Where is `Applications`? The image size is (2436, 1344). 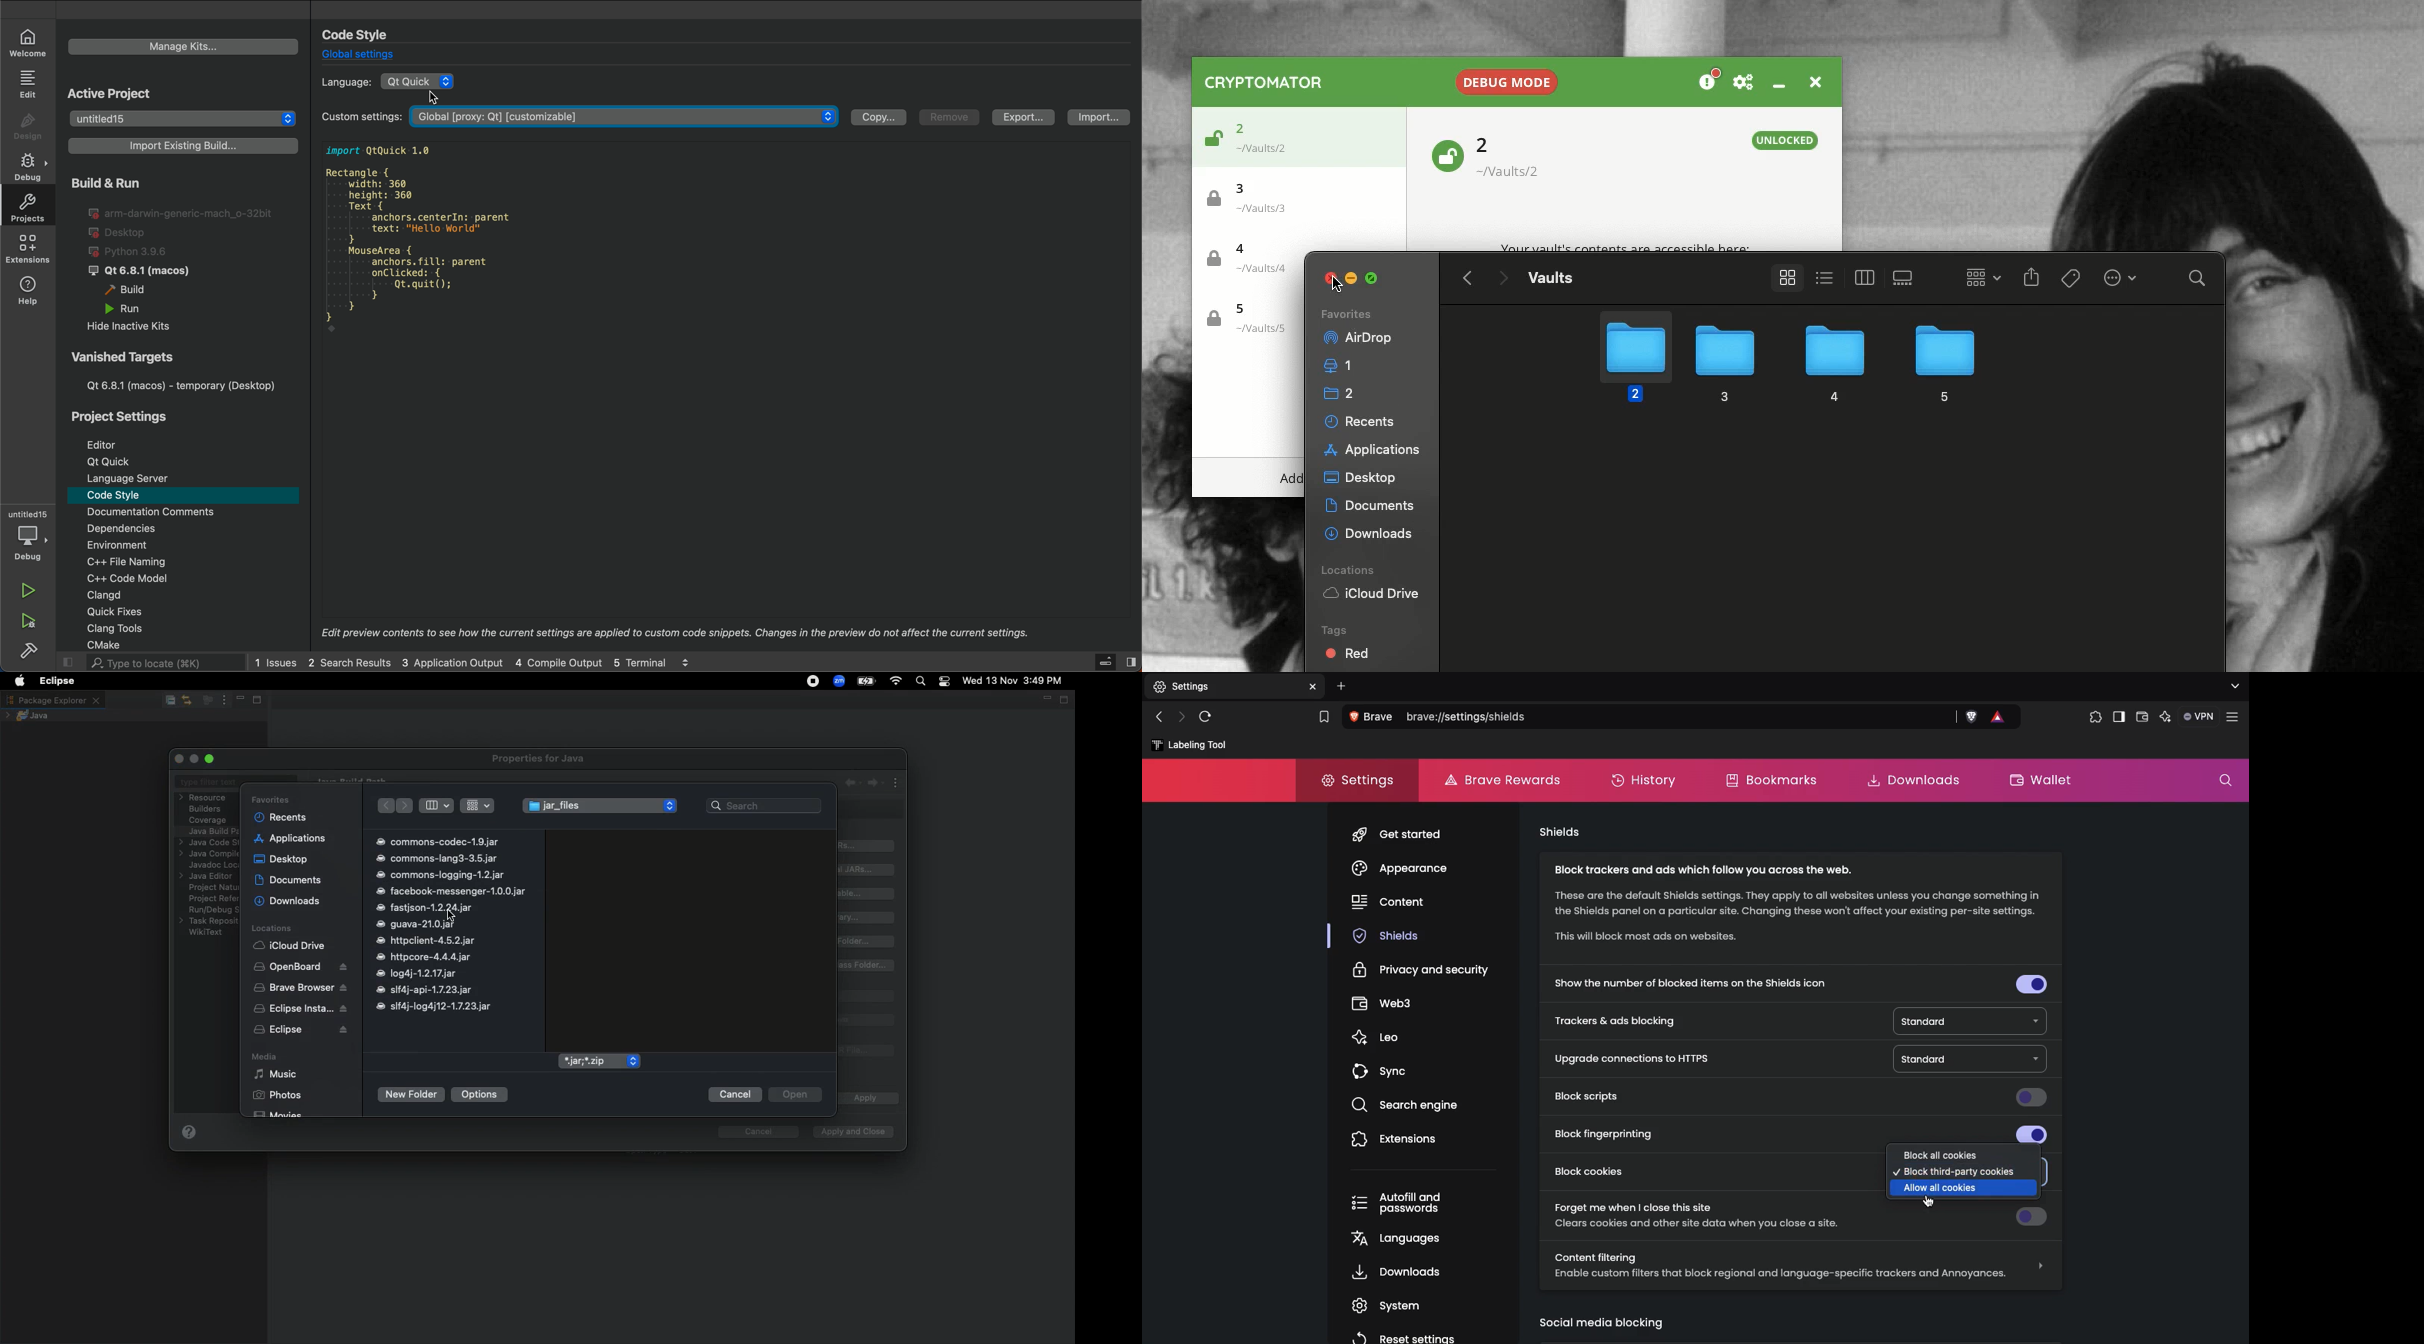
Applications is located at coordinates (1369, 422).